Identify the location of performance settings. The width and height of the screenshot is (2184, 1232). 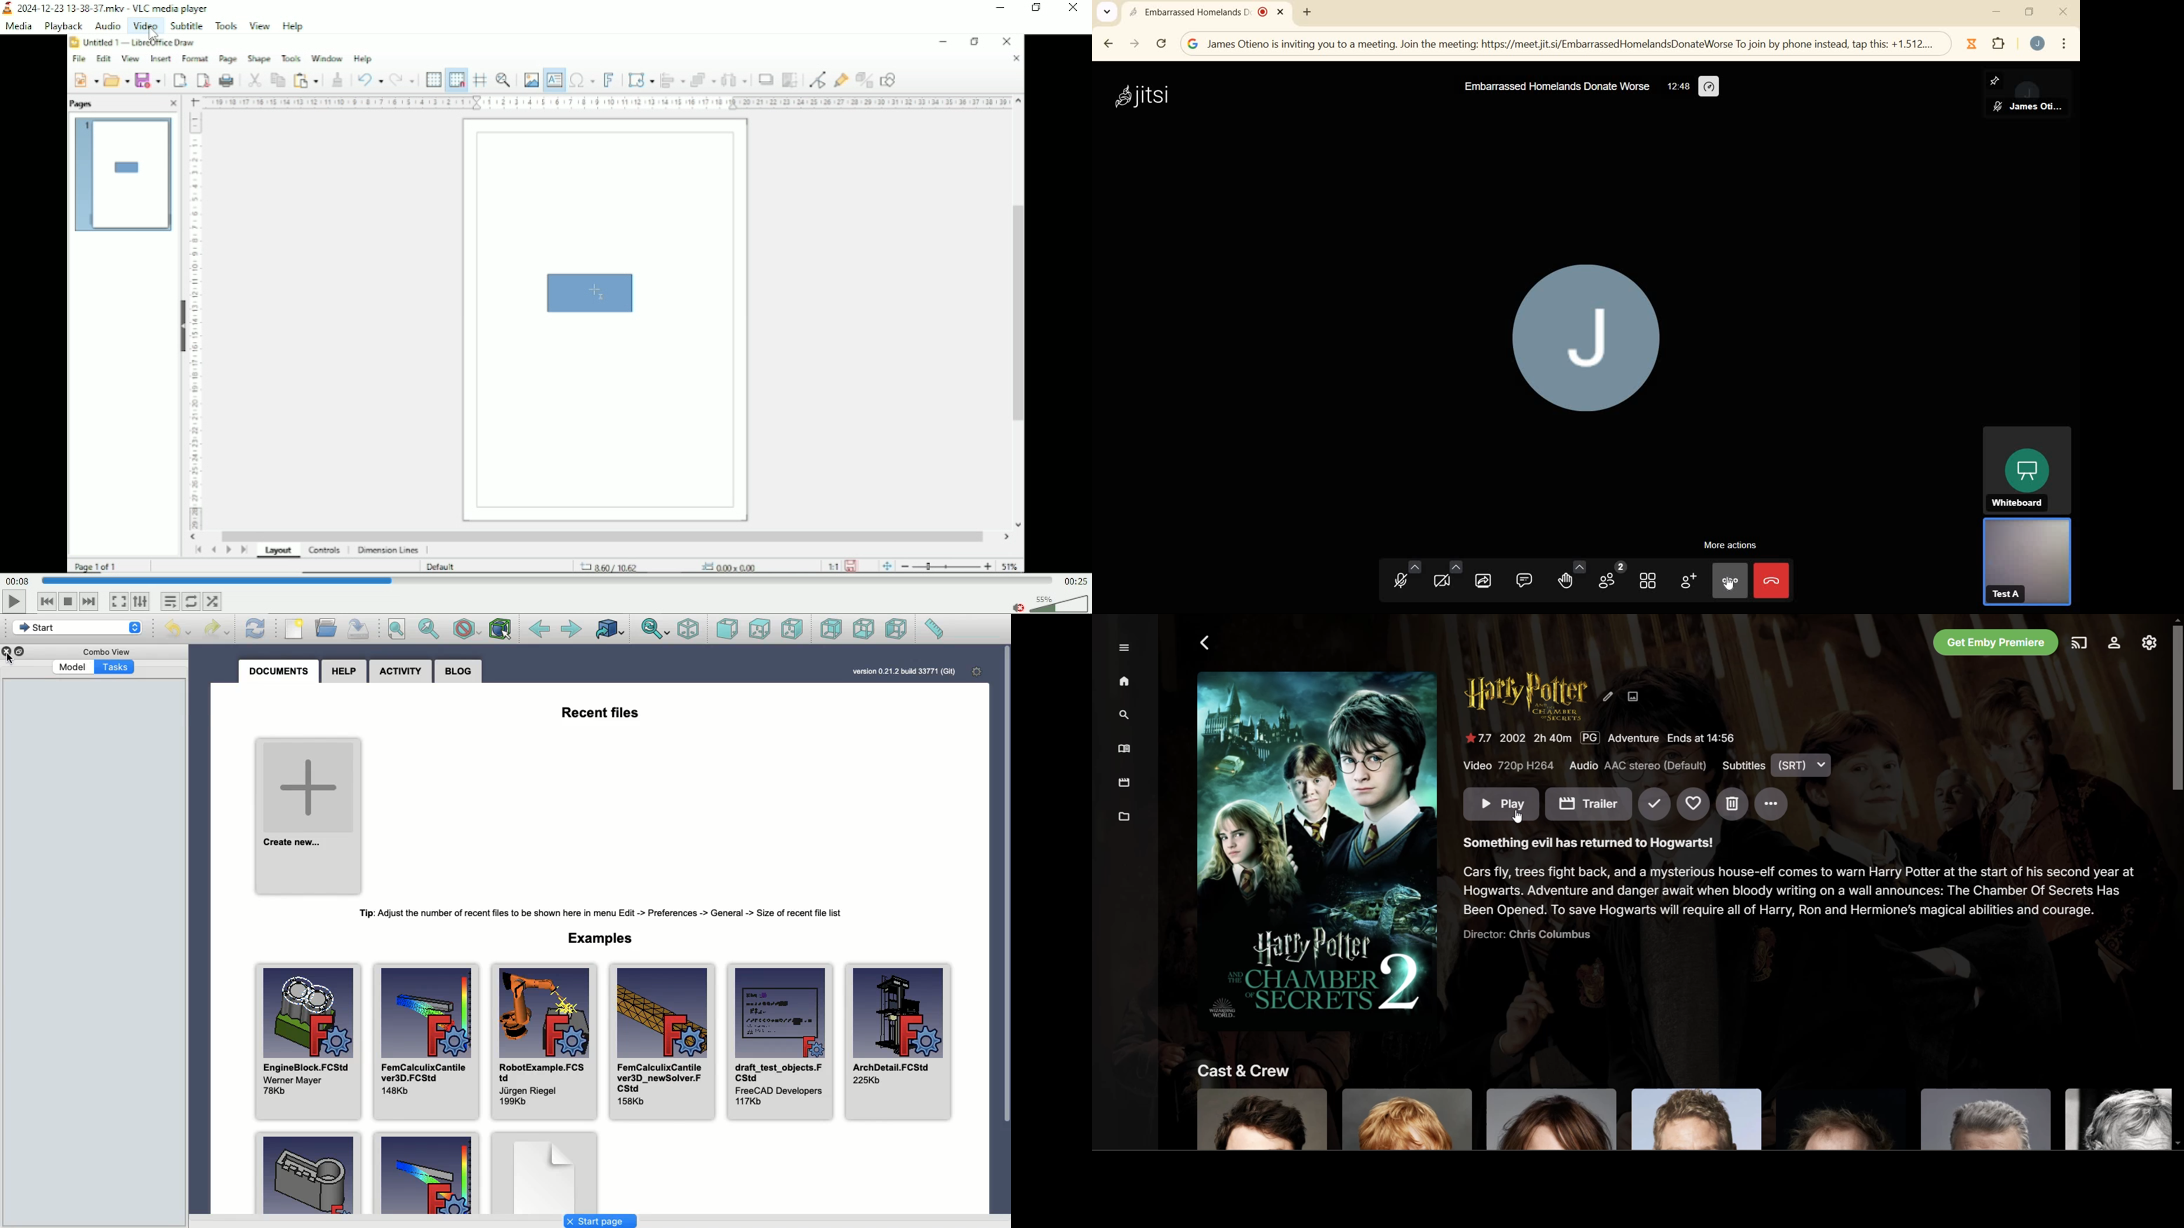
(1708, 87).